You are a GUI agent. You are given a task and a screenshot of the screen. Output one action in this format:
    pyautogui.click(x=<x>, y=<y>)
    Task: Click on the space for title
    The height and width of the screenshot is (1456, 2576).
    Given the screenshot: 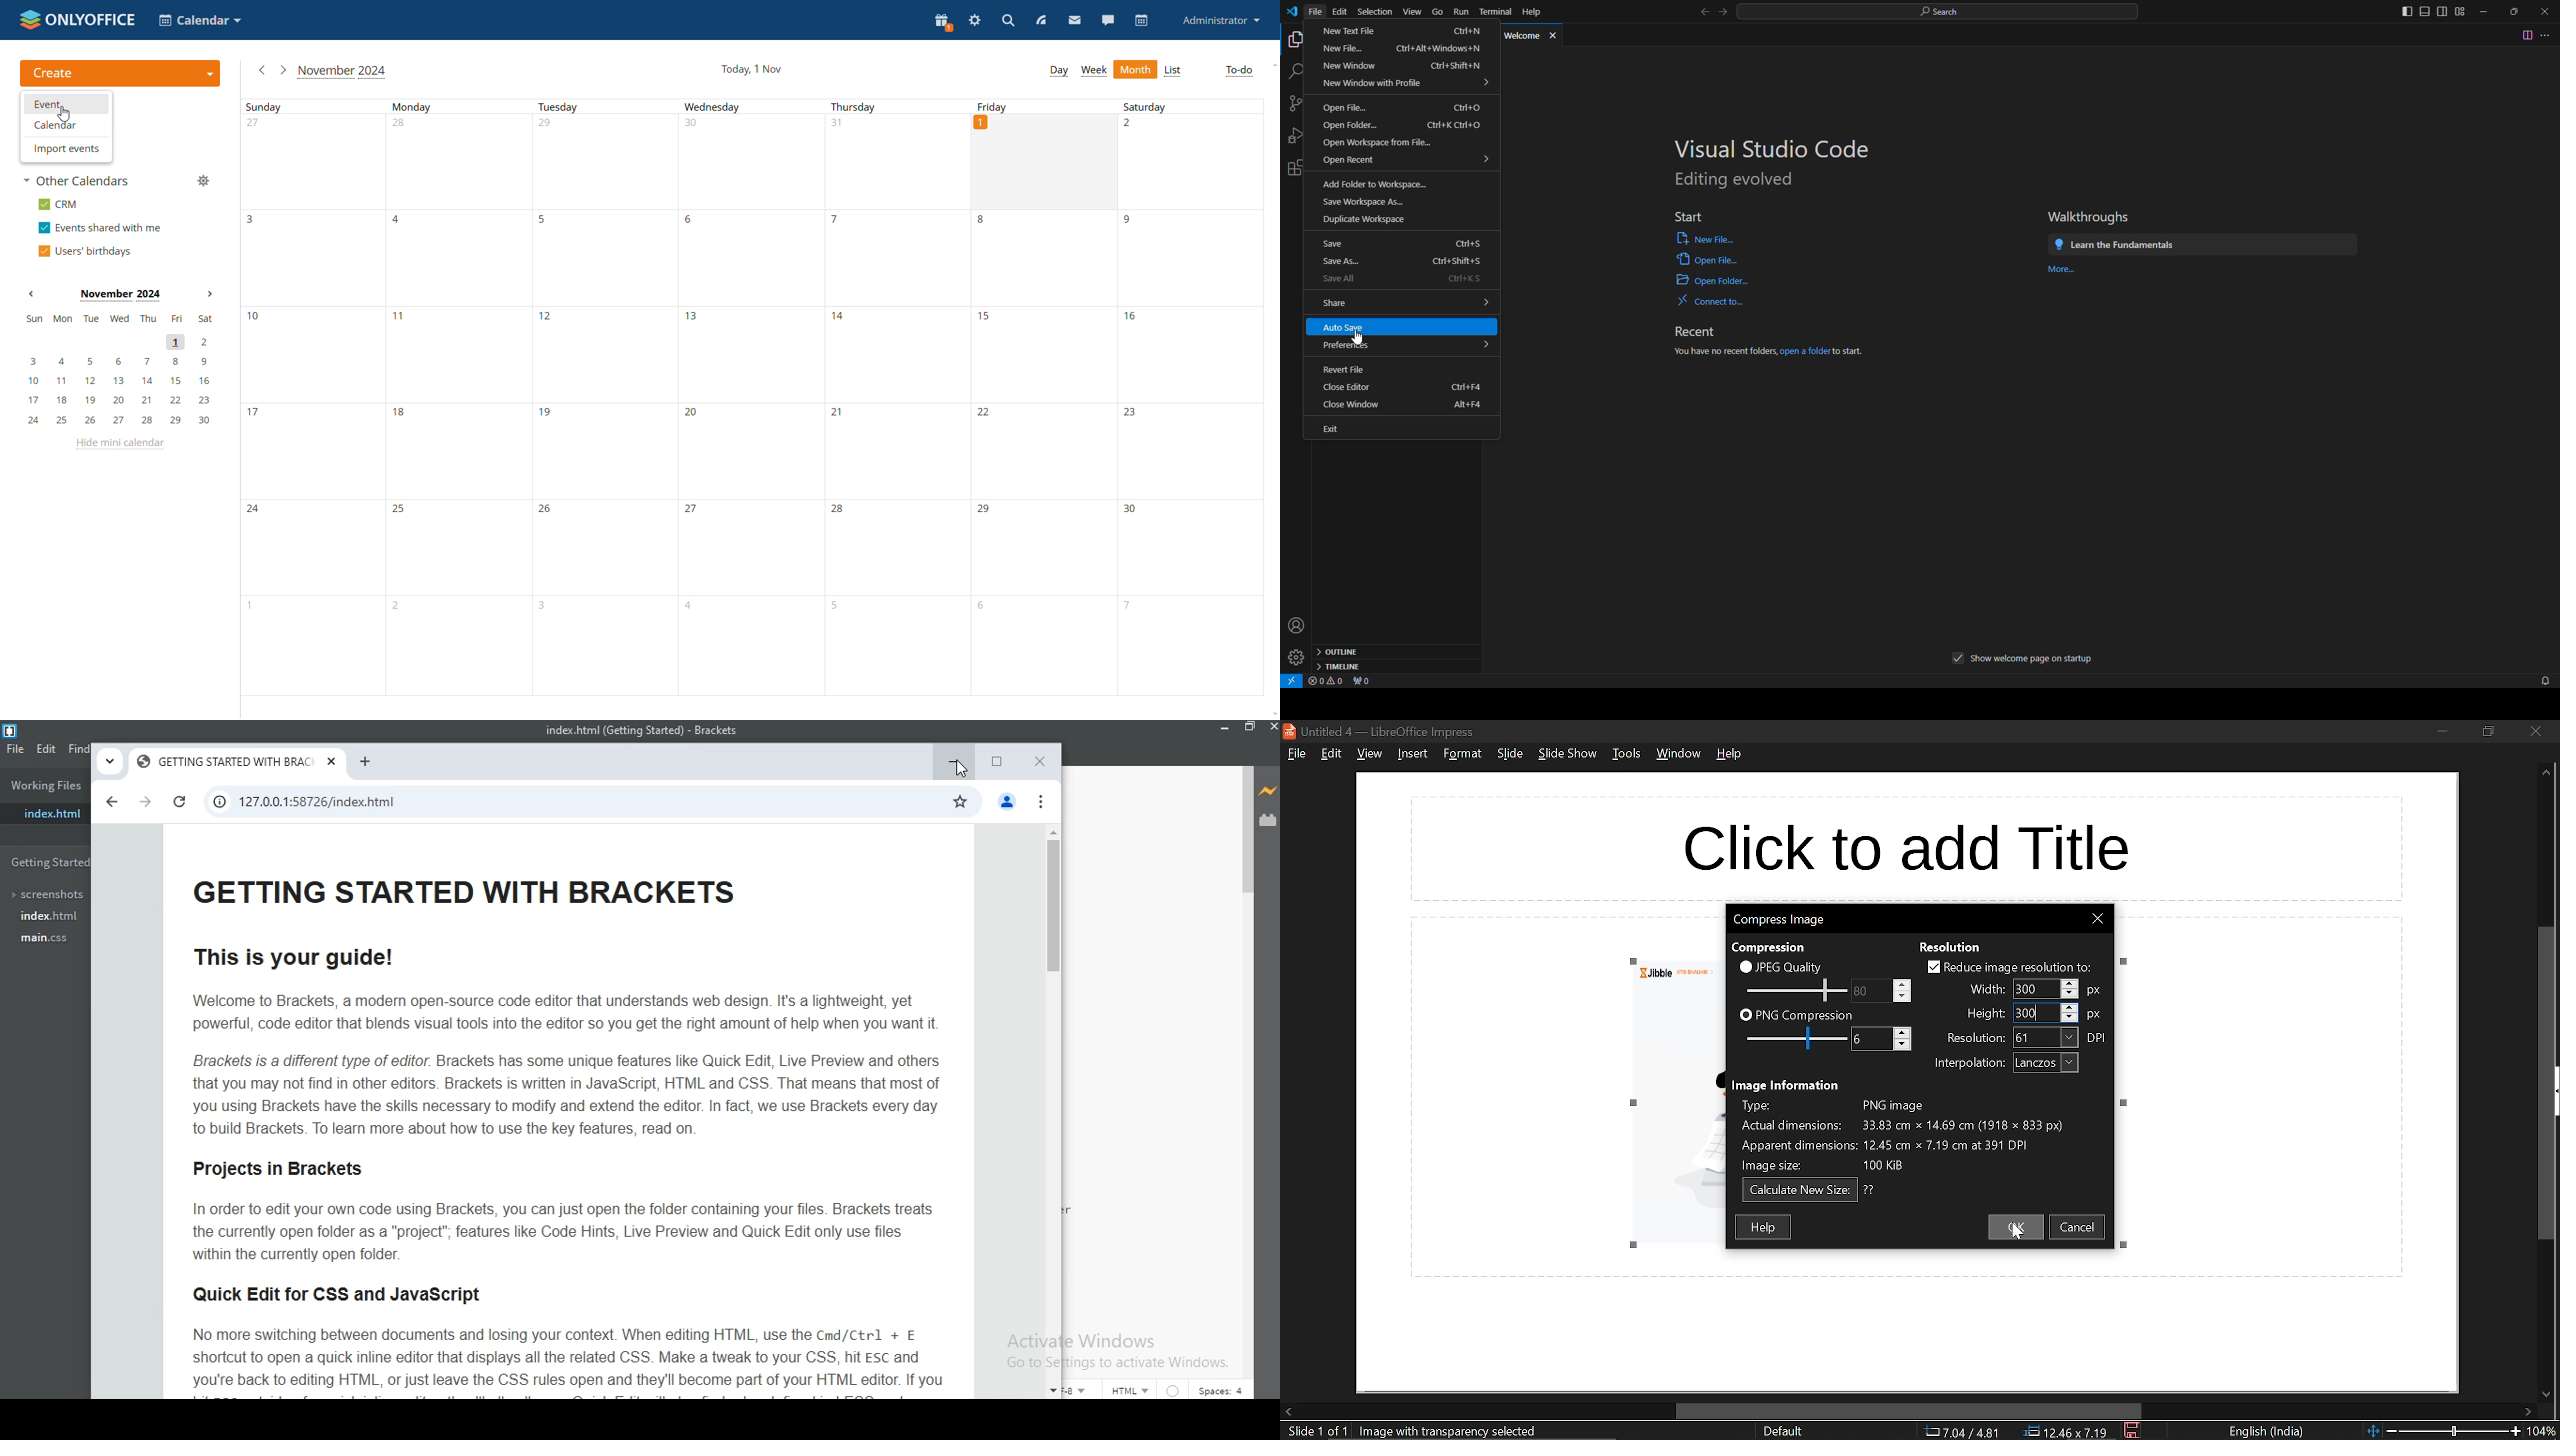 What is the action you would take?
    pyautogui.click(x=1926, y=842)
    